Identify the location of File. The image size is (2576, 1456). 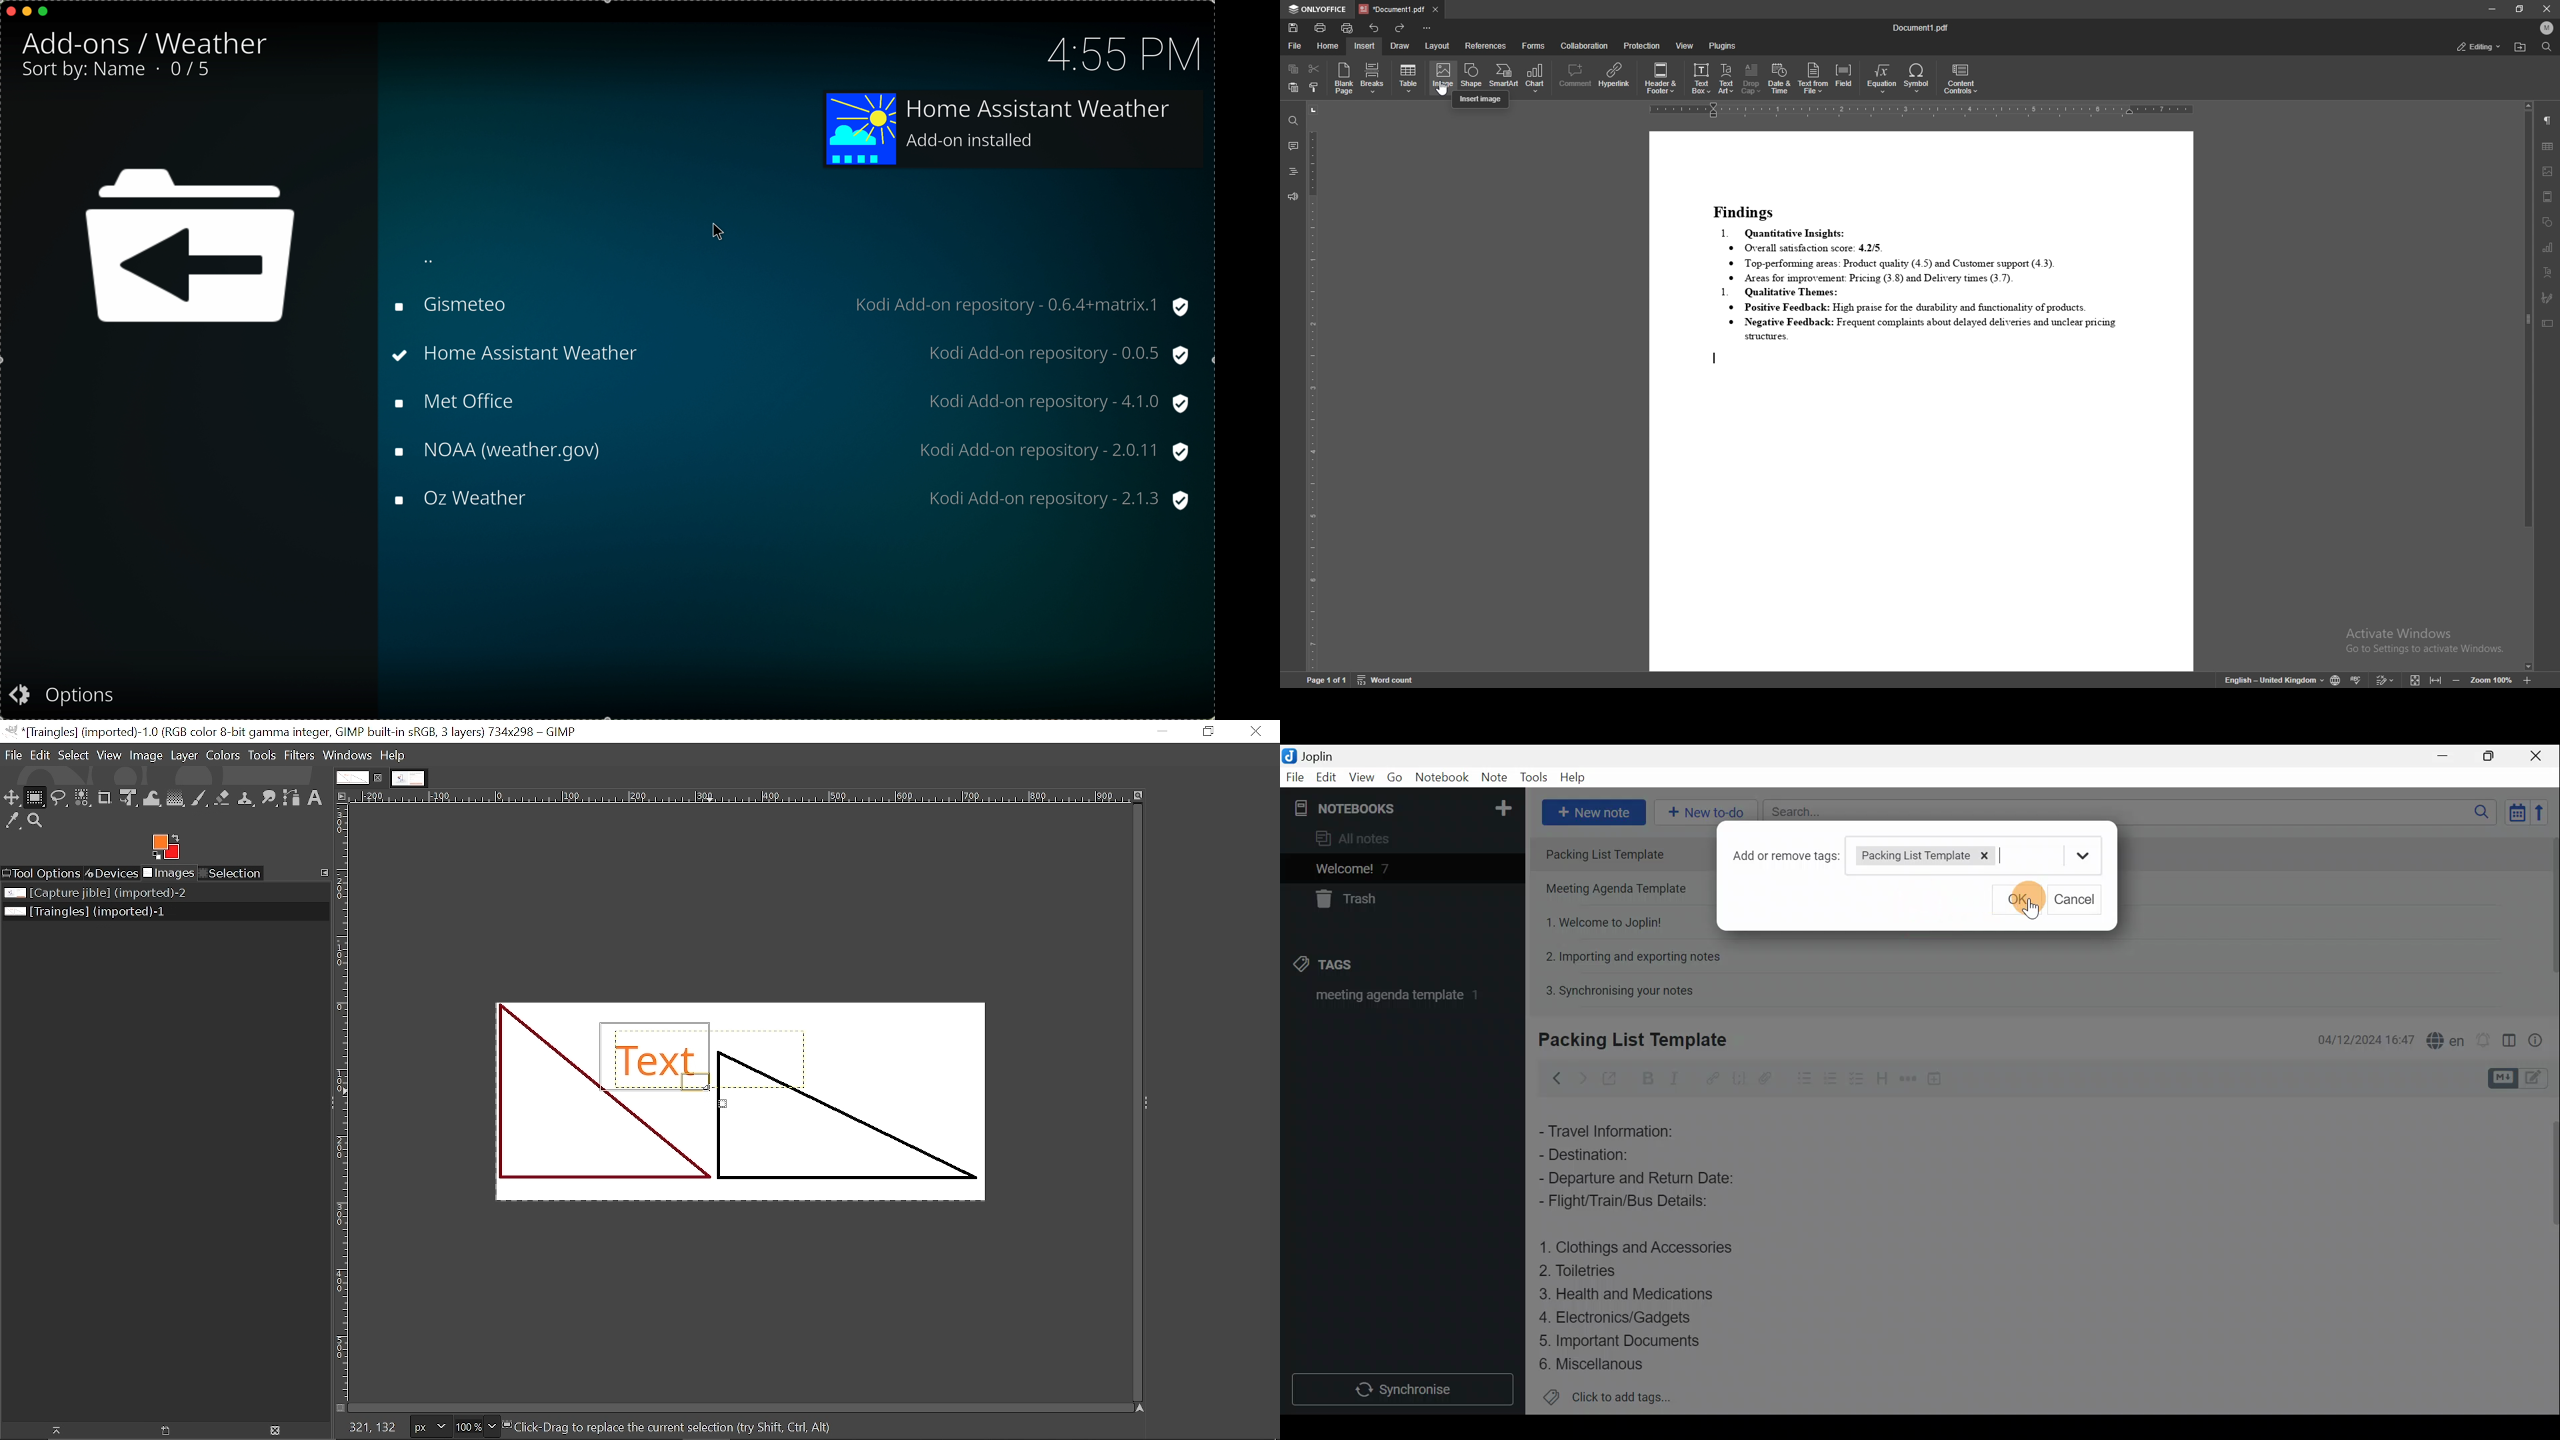
(1293, 776).